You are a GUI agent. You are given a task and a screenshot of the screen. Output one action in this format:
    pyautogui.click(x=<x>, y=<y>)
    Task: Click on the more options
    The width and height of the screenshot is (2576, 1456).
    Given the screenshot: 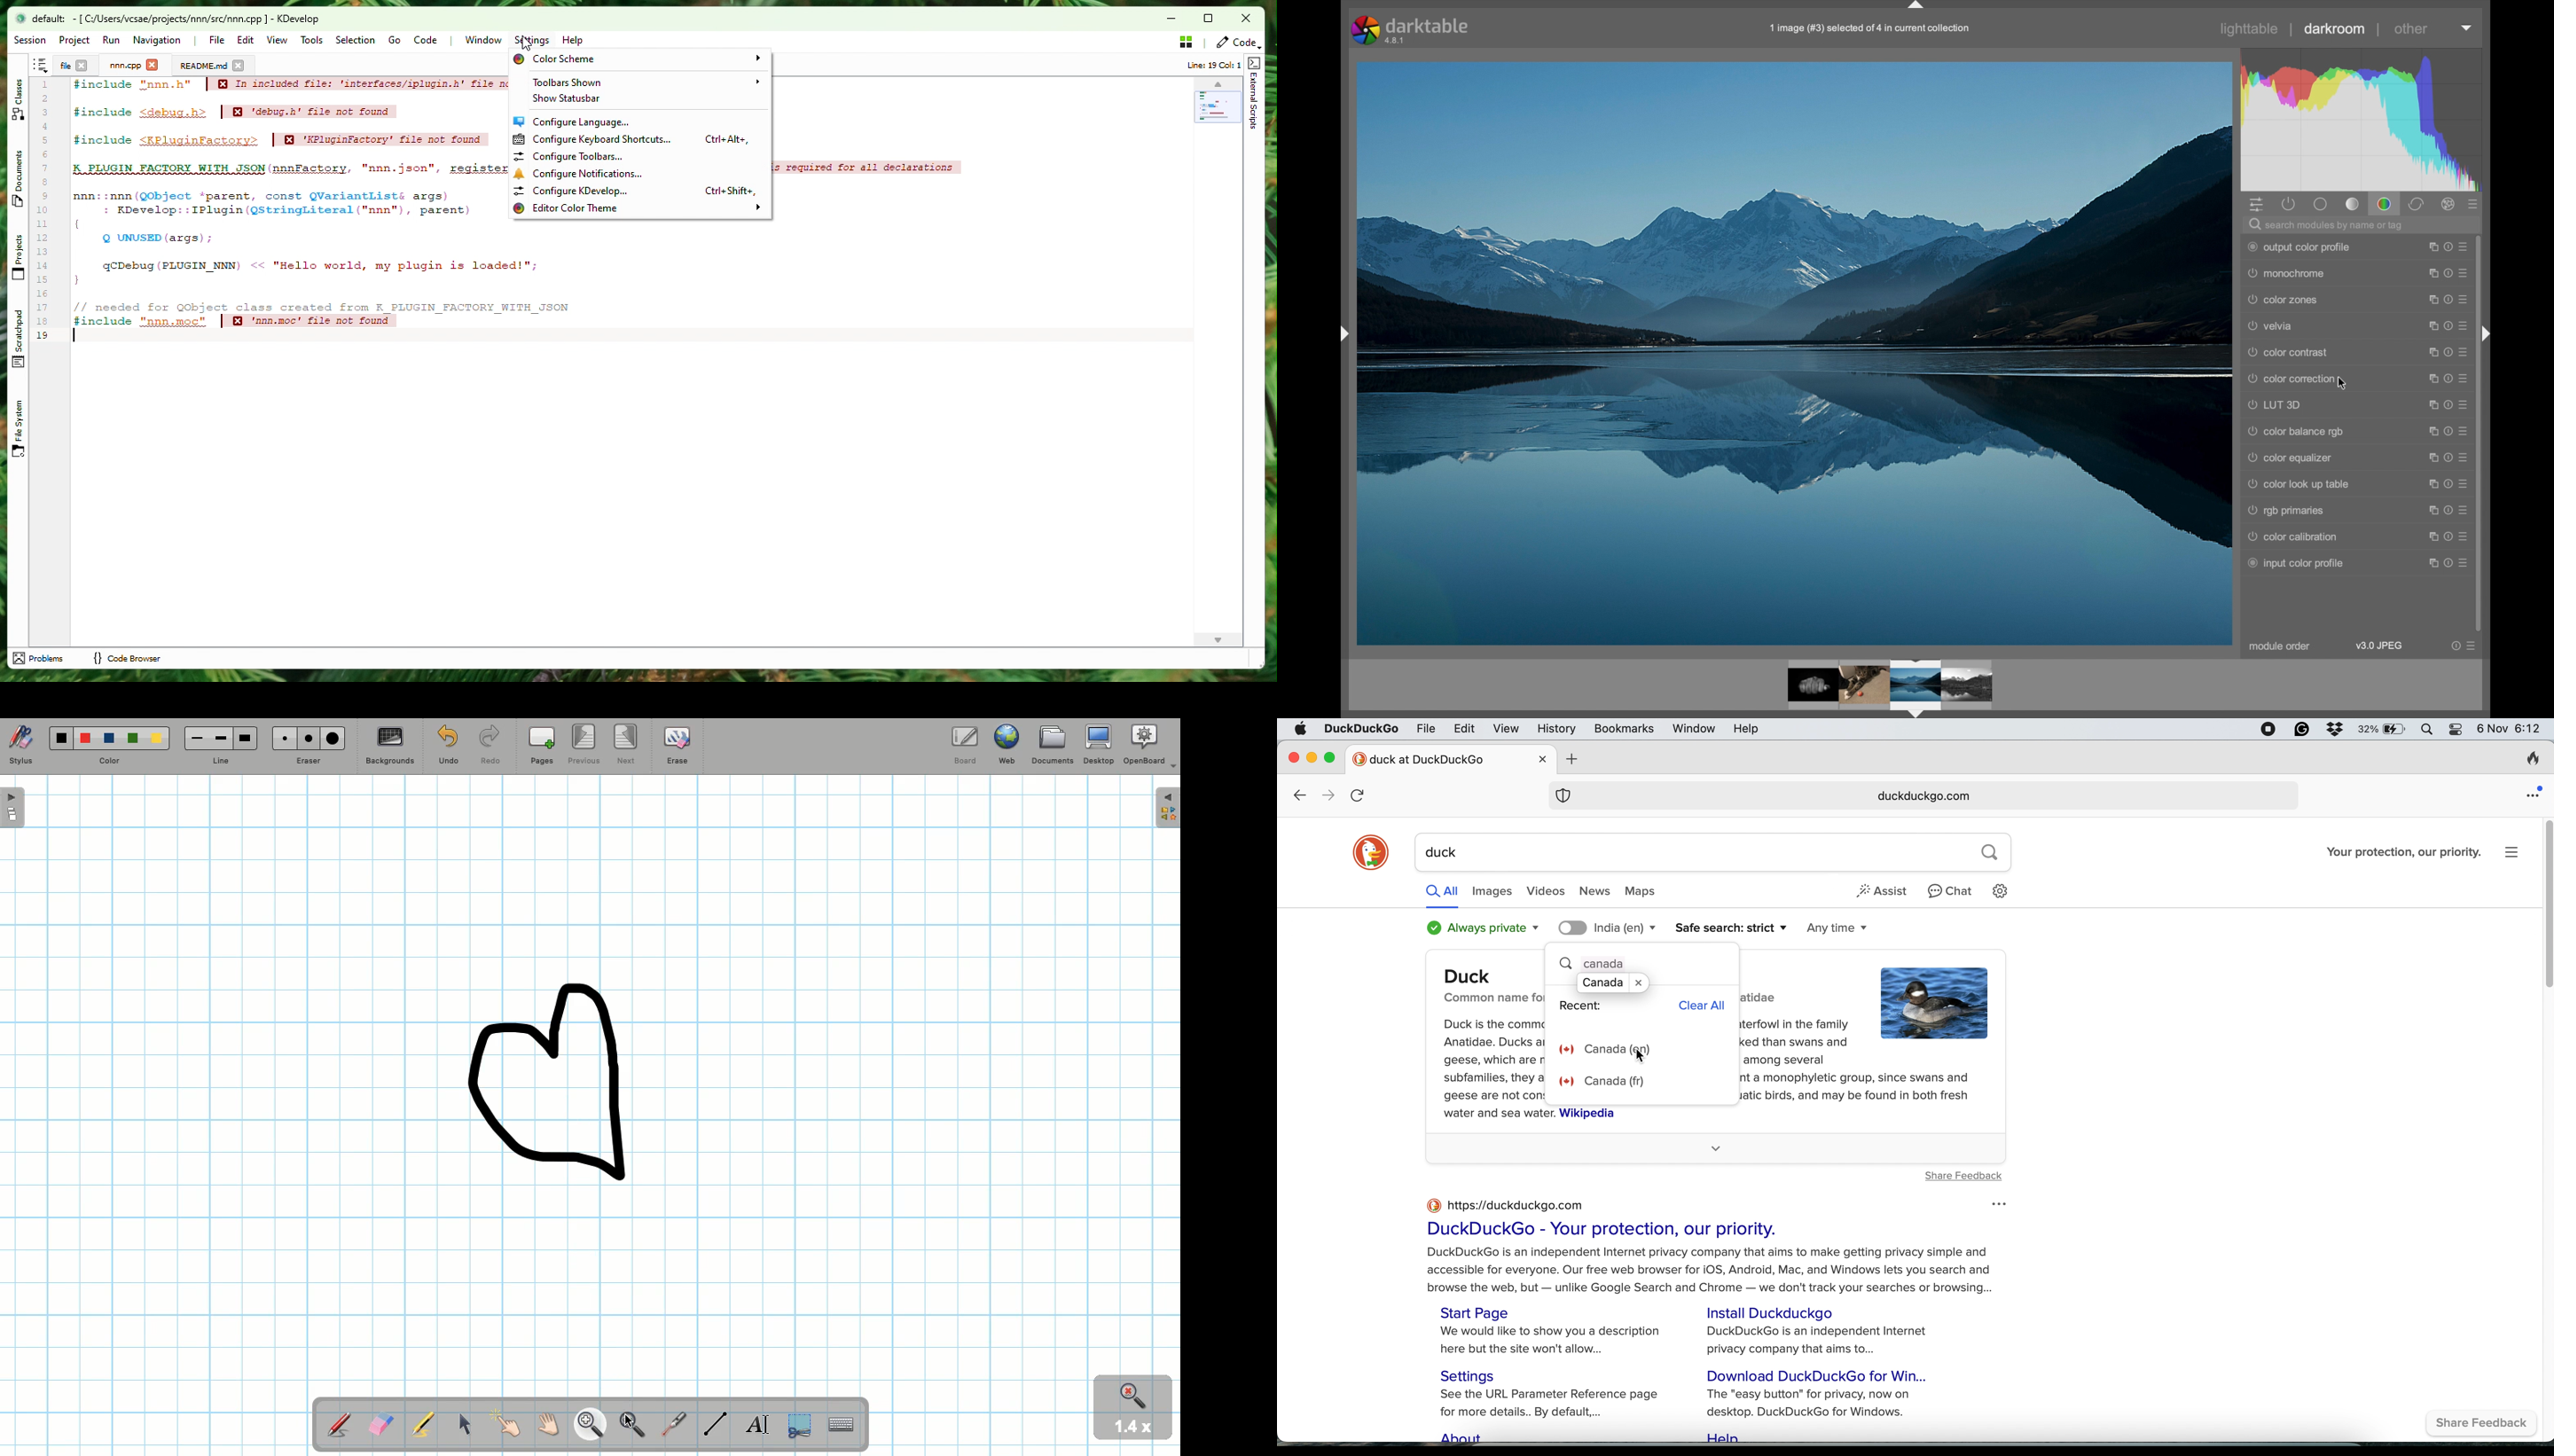 What is the action you would take?
    pyautogui.click(x=2447, y=326)
    